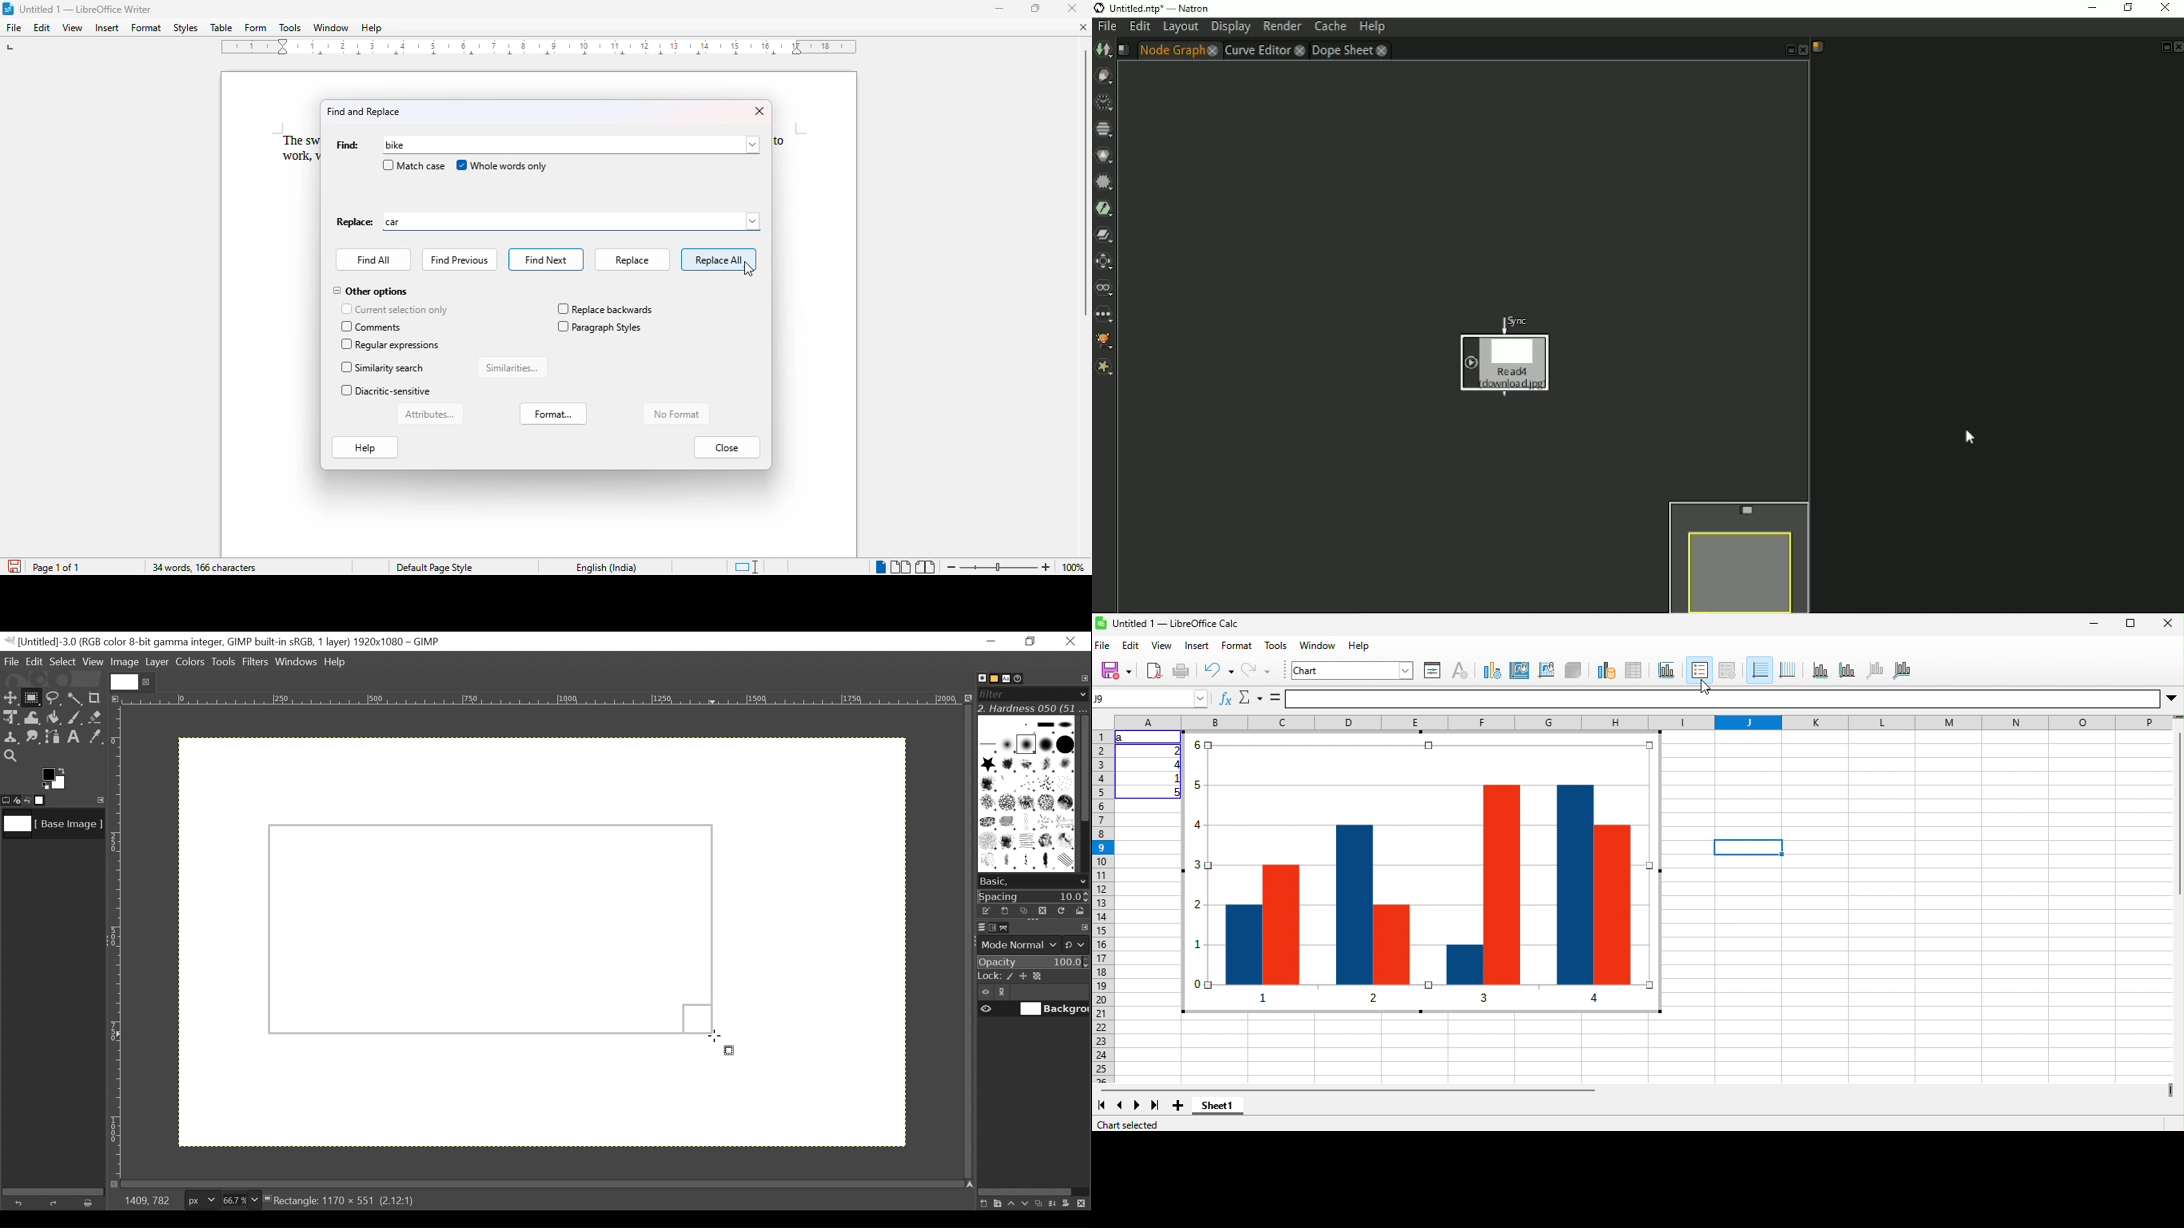 The image size is (2184, 1232). Describe the element at coordinates (363, 111) in the screenshot. I see `find and replace` at that location.